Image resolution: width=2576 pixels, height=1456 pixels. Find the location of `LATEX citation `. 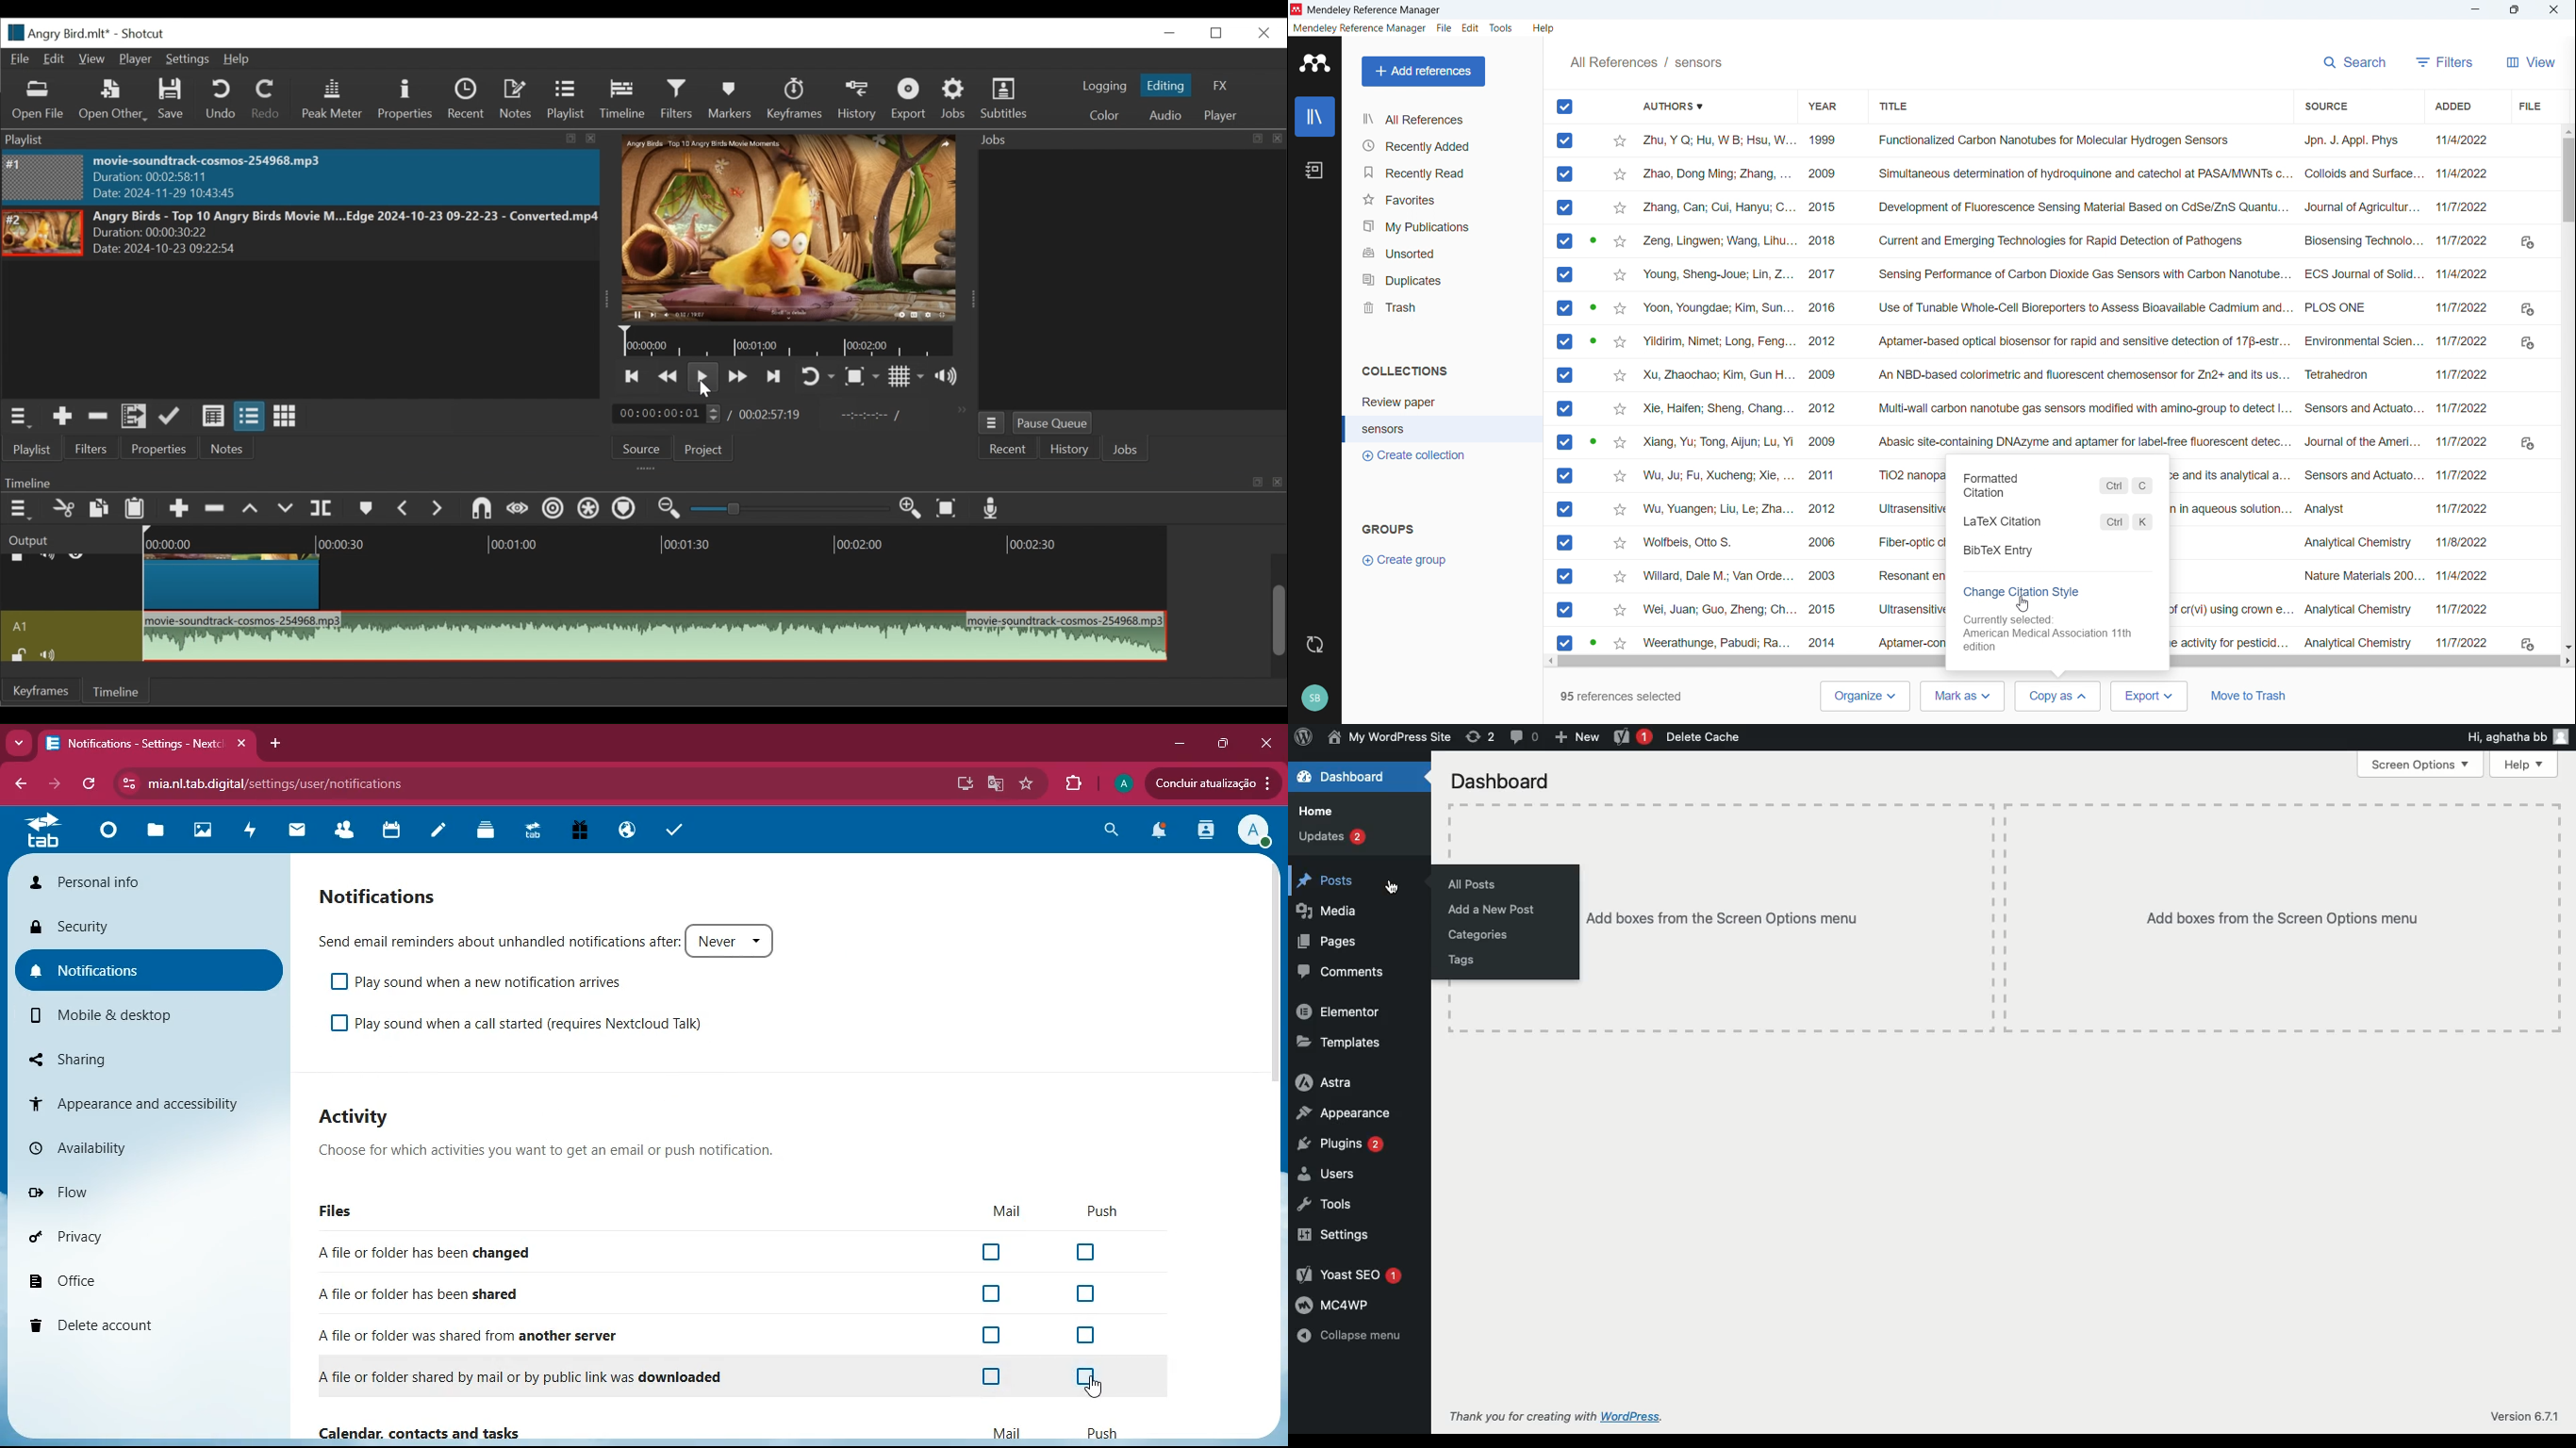

LATEX citation  is located at coordinates (2059, 520).